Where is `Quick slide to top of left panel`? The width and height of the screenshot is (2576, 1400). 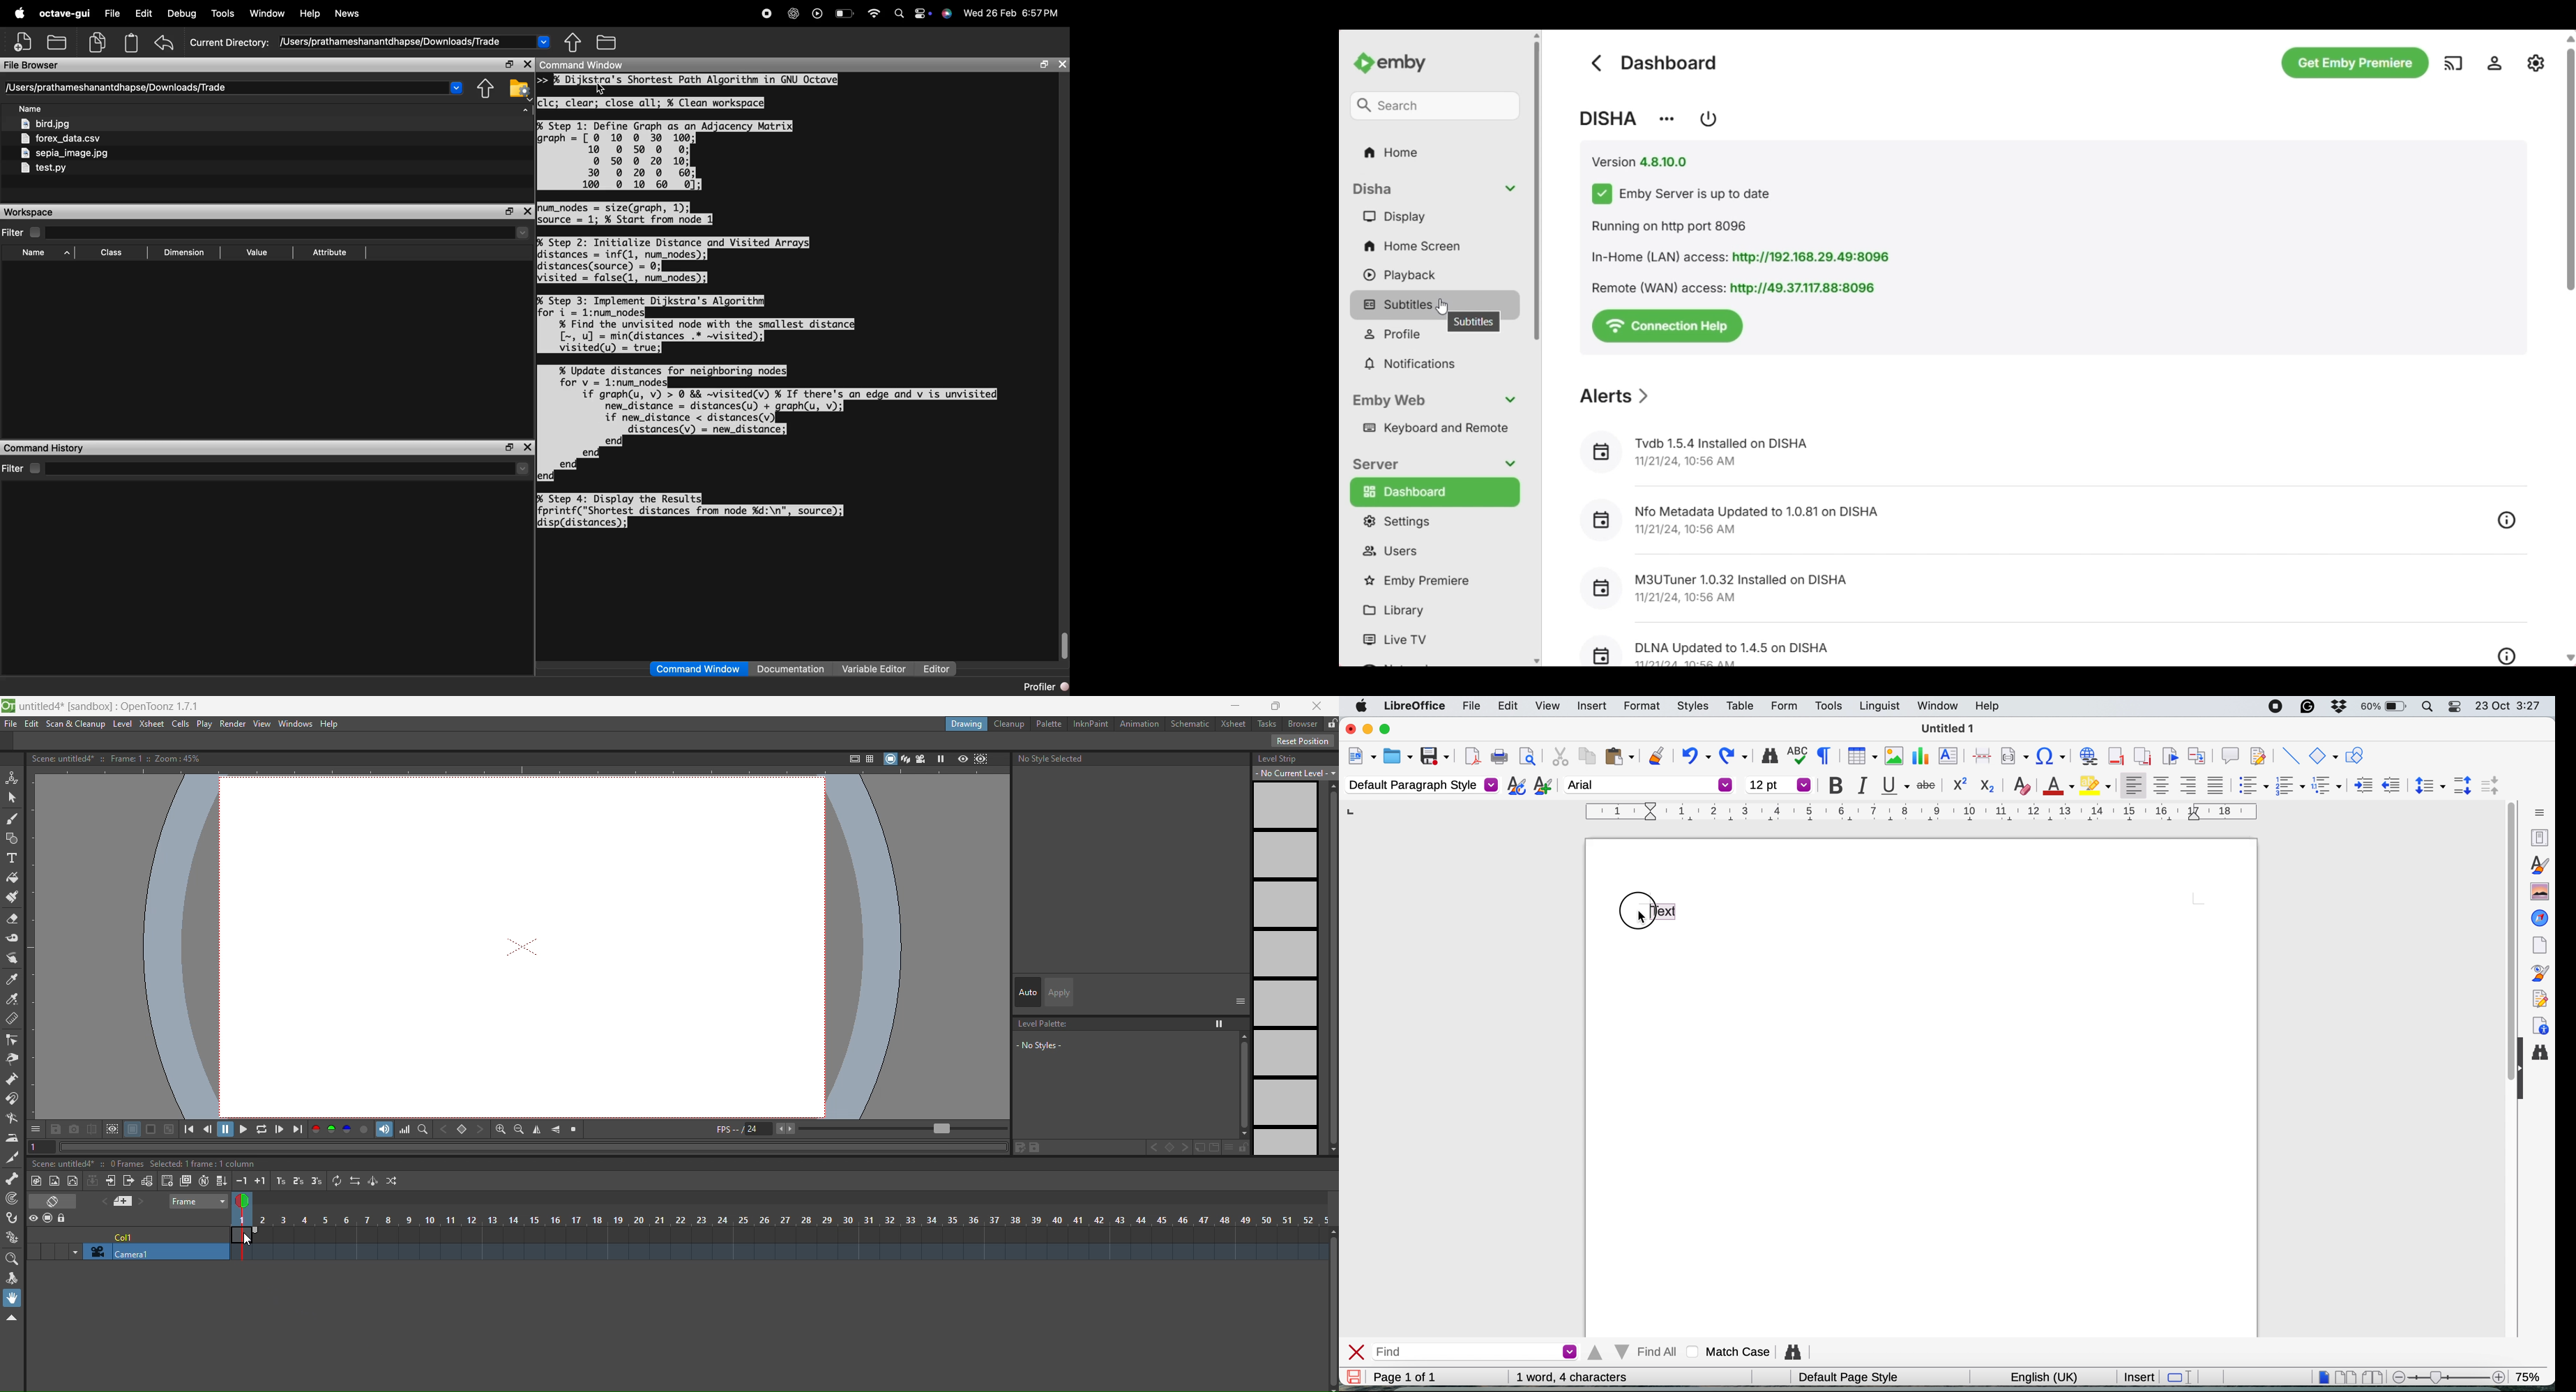 Quick slide to top of left panel is located at coordinates (1537, 35).